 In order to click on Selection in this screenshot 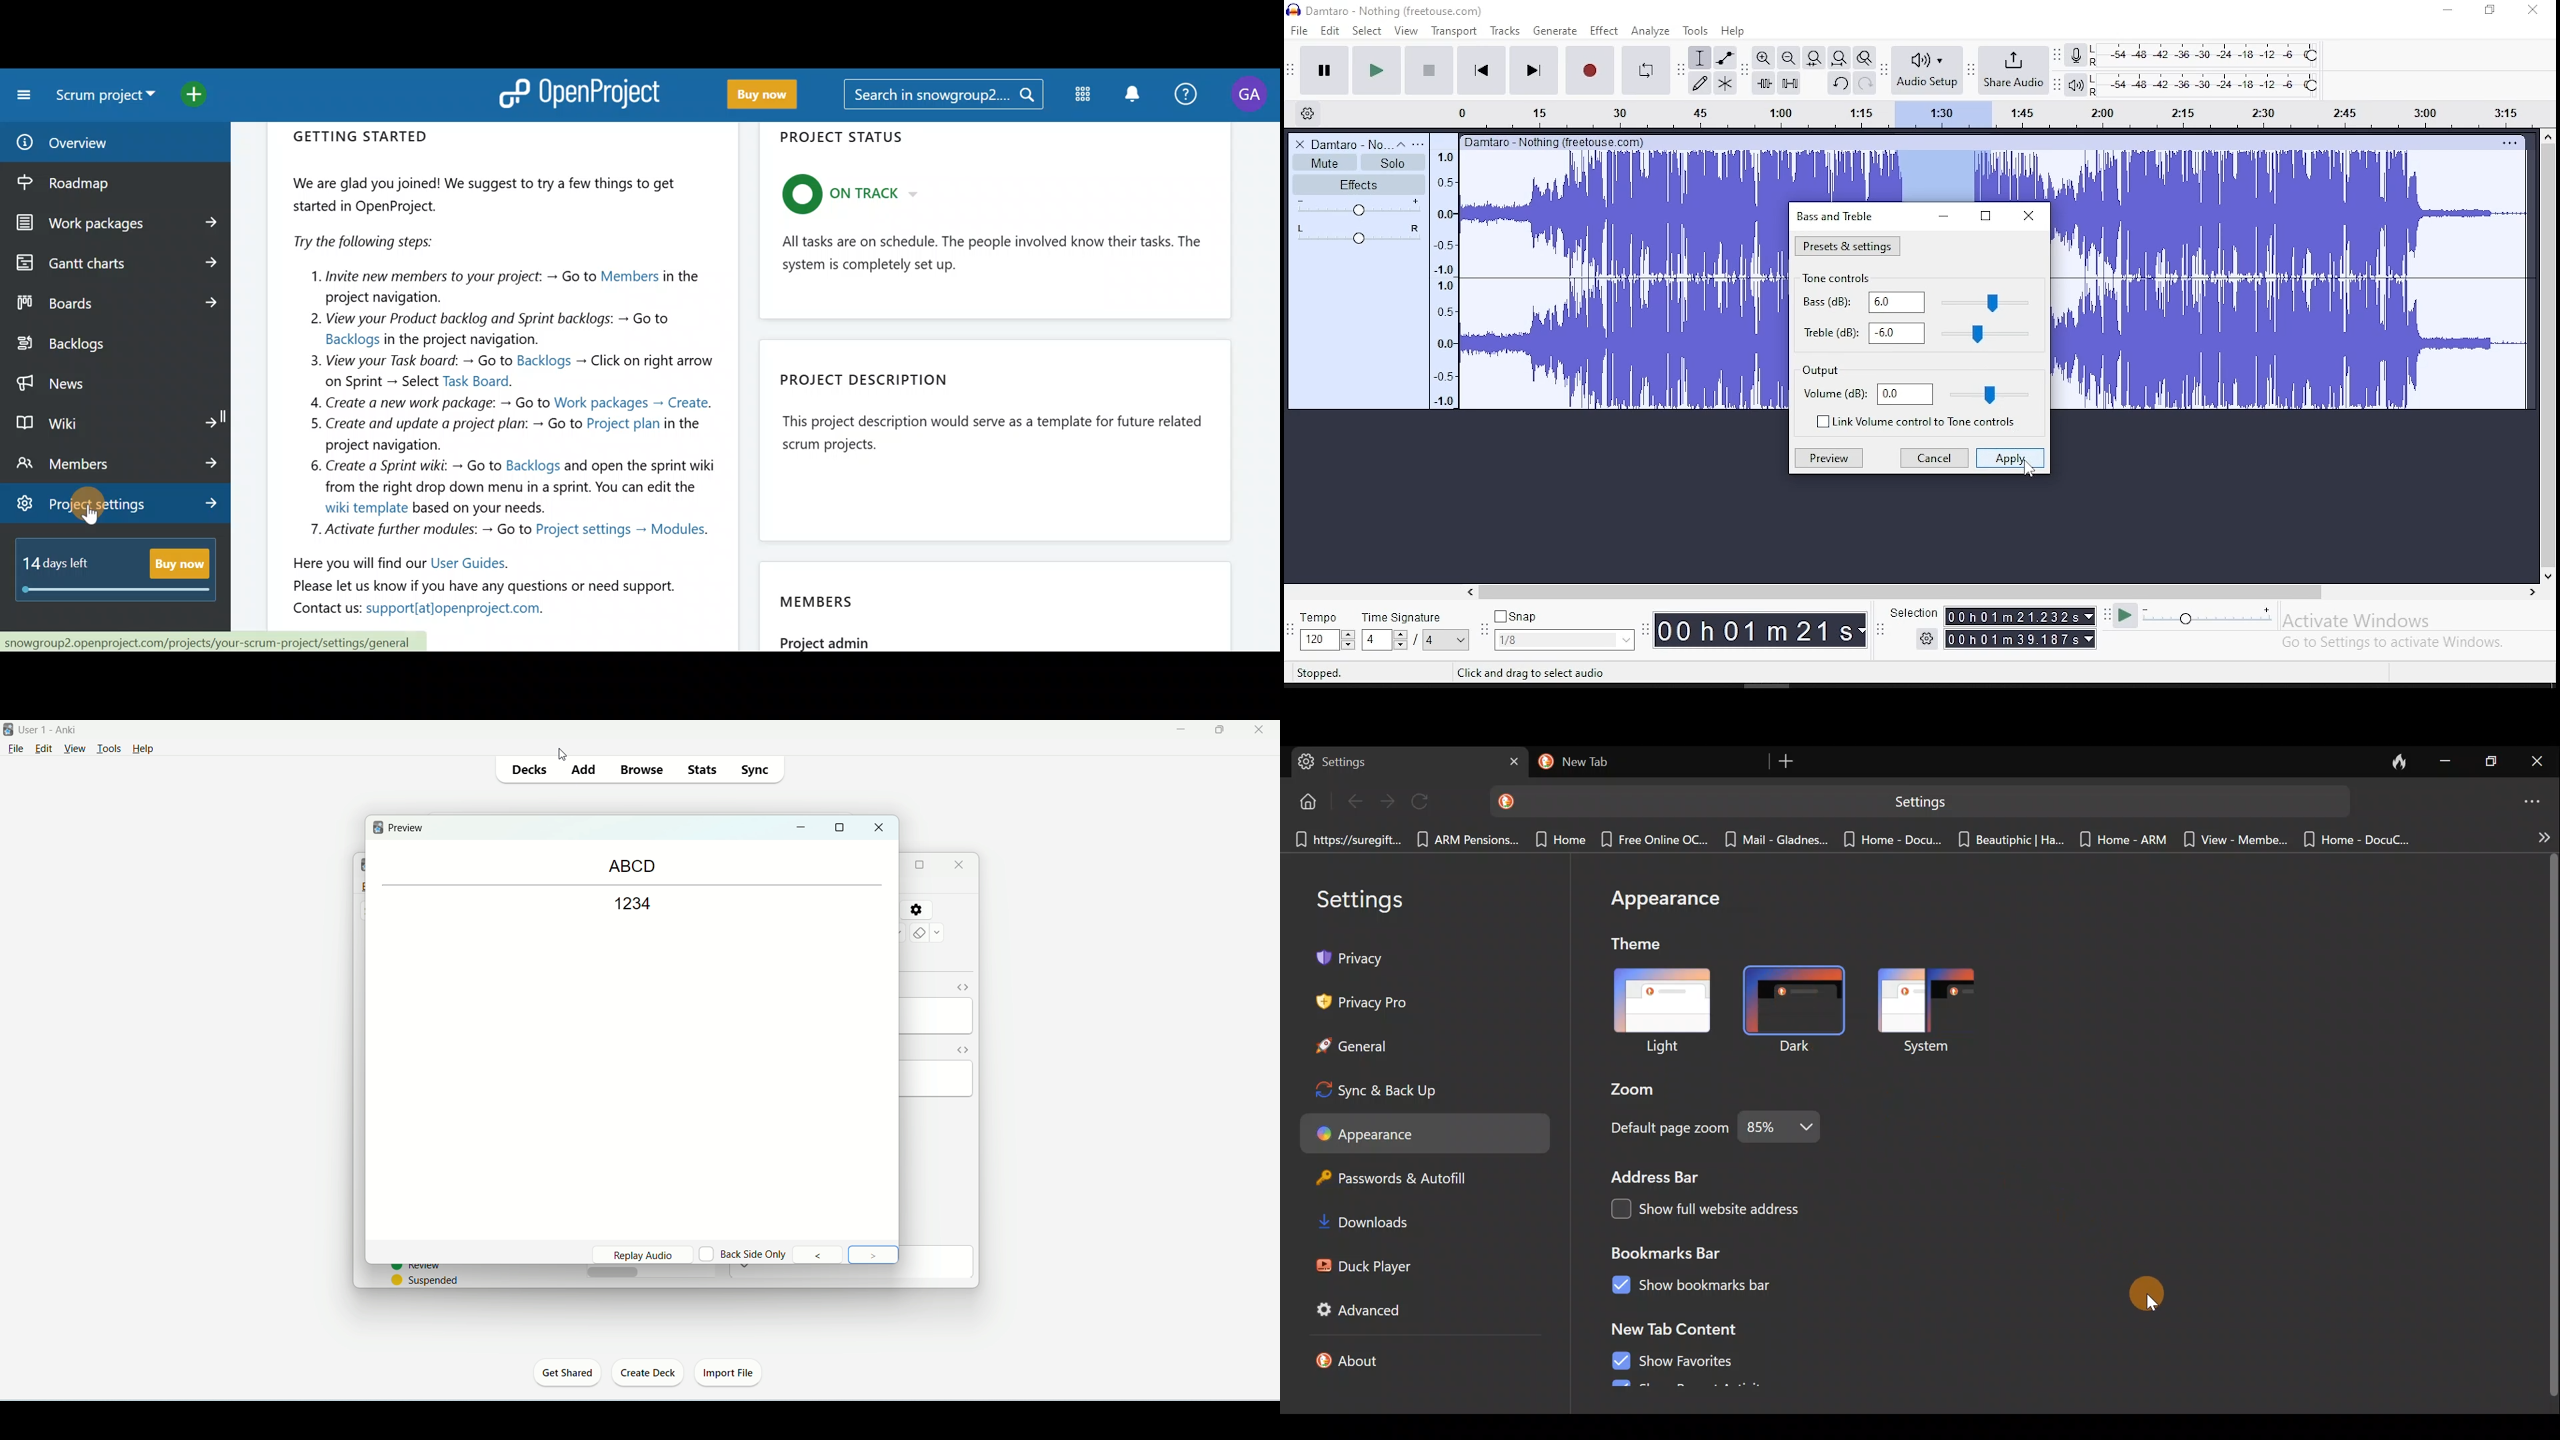, I will do `click(1912, 613)`.